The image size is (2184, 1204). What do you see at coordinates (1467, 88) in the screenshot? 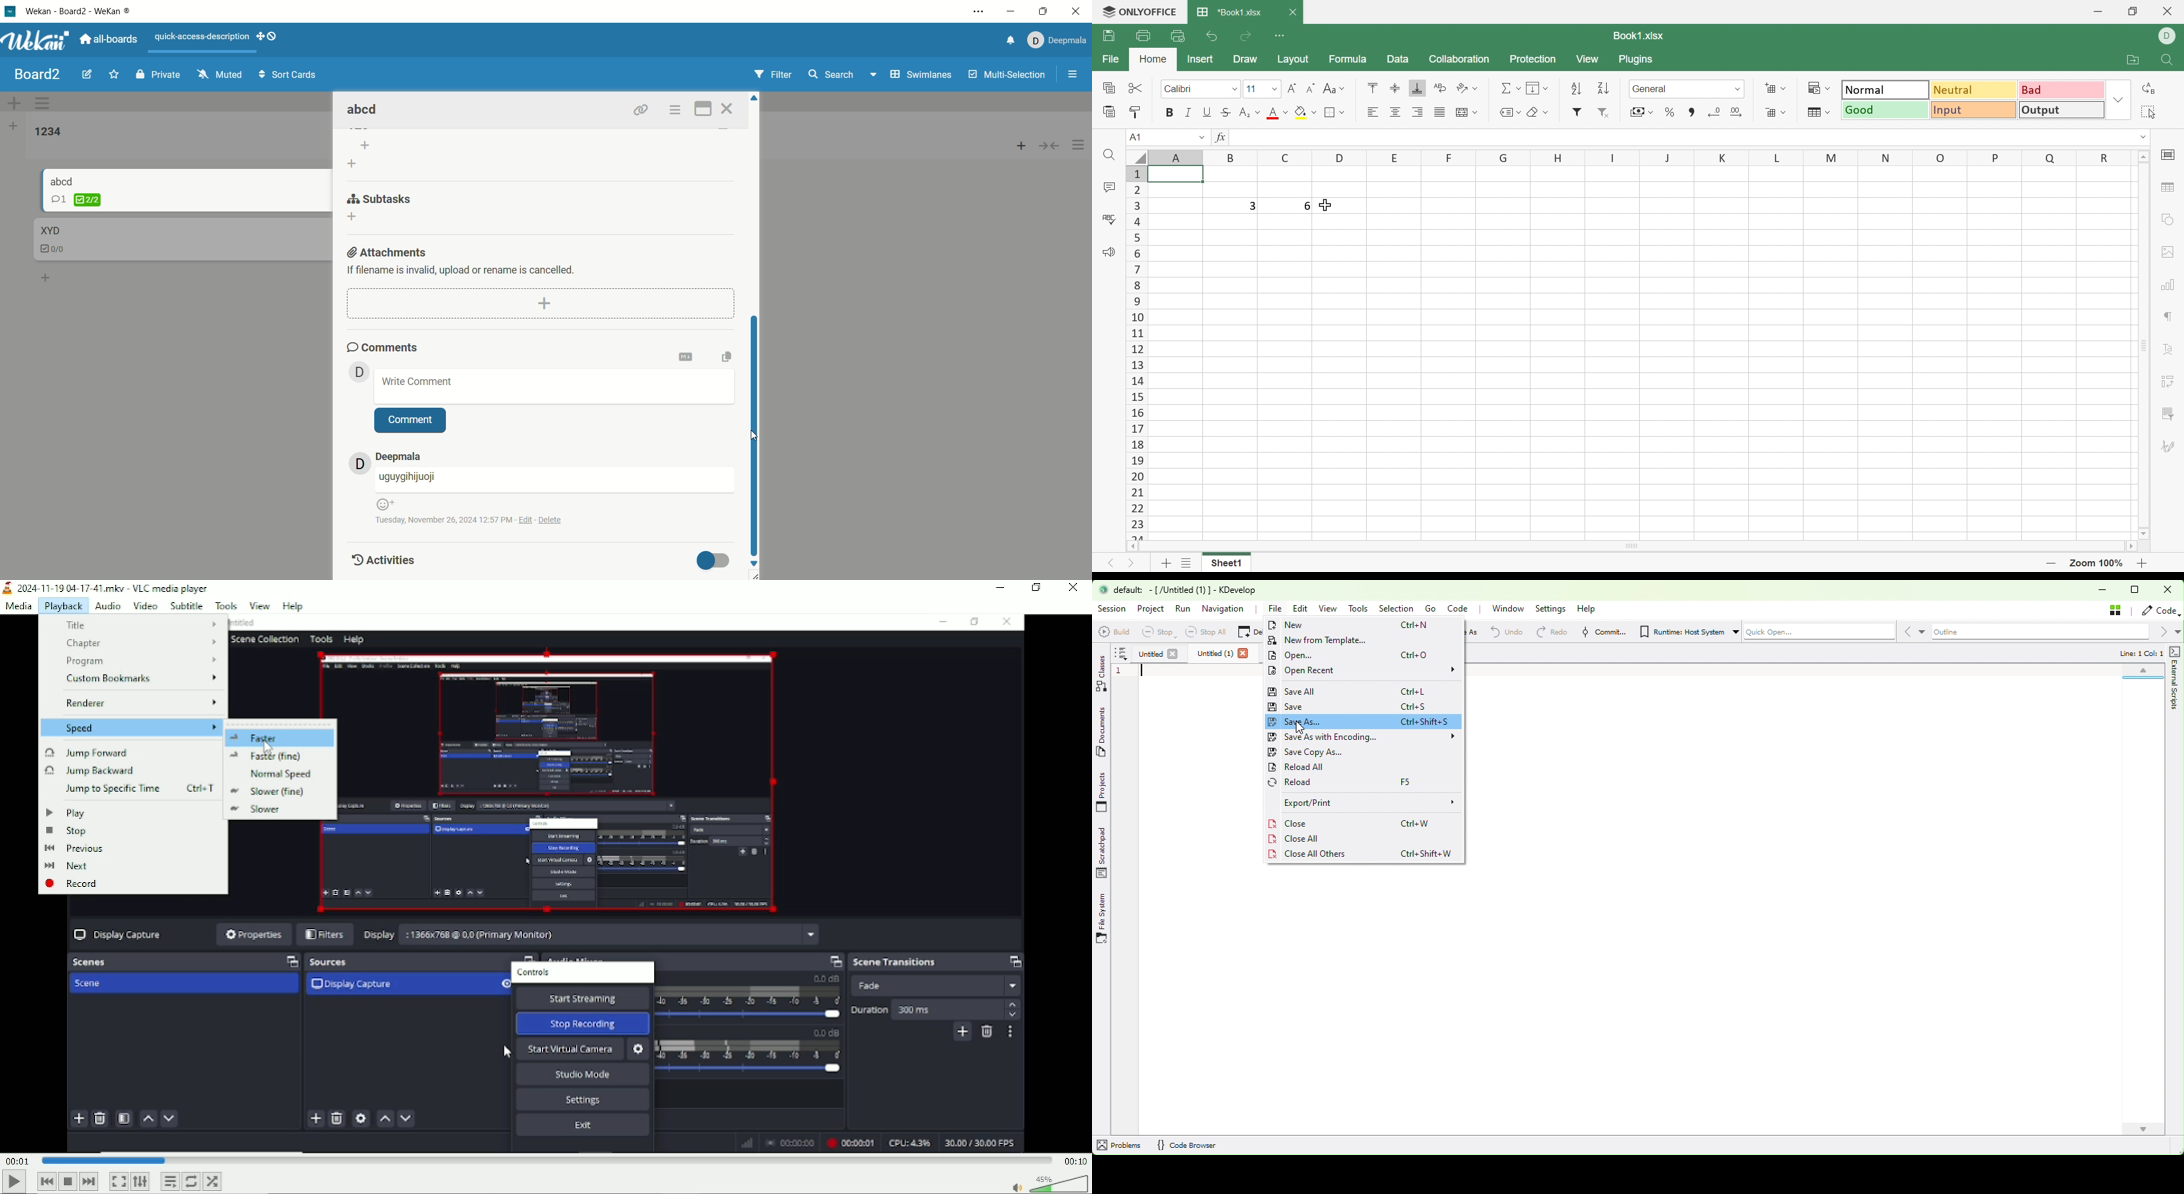
I see `Orientation` at bounding box center [1467, 88].